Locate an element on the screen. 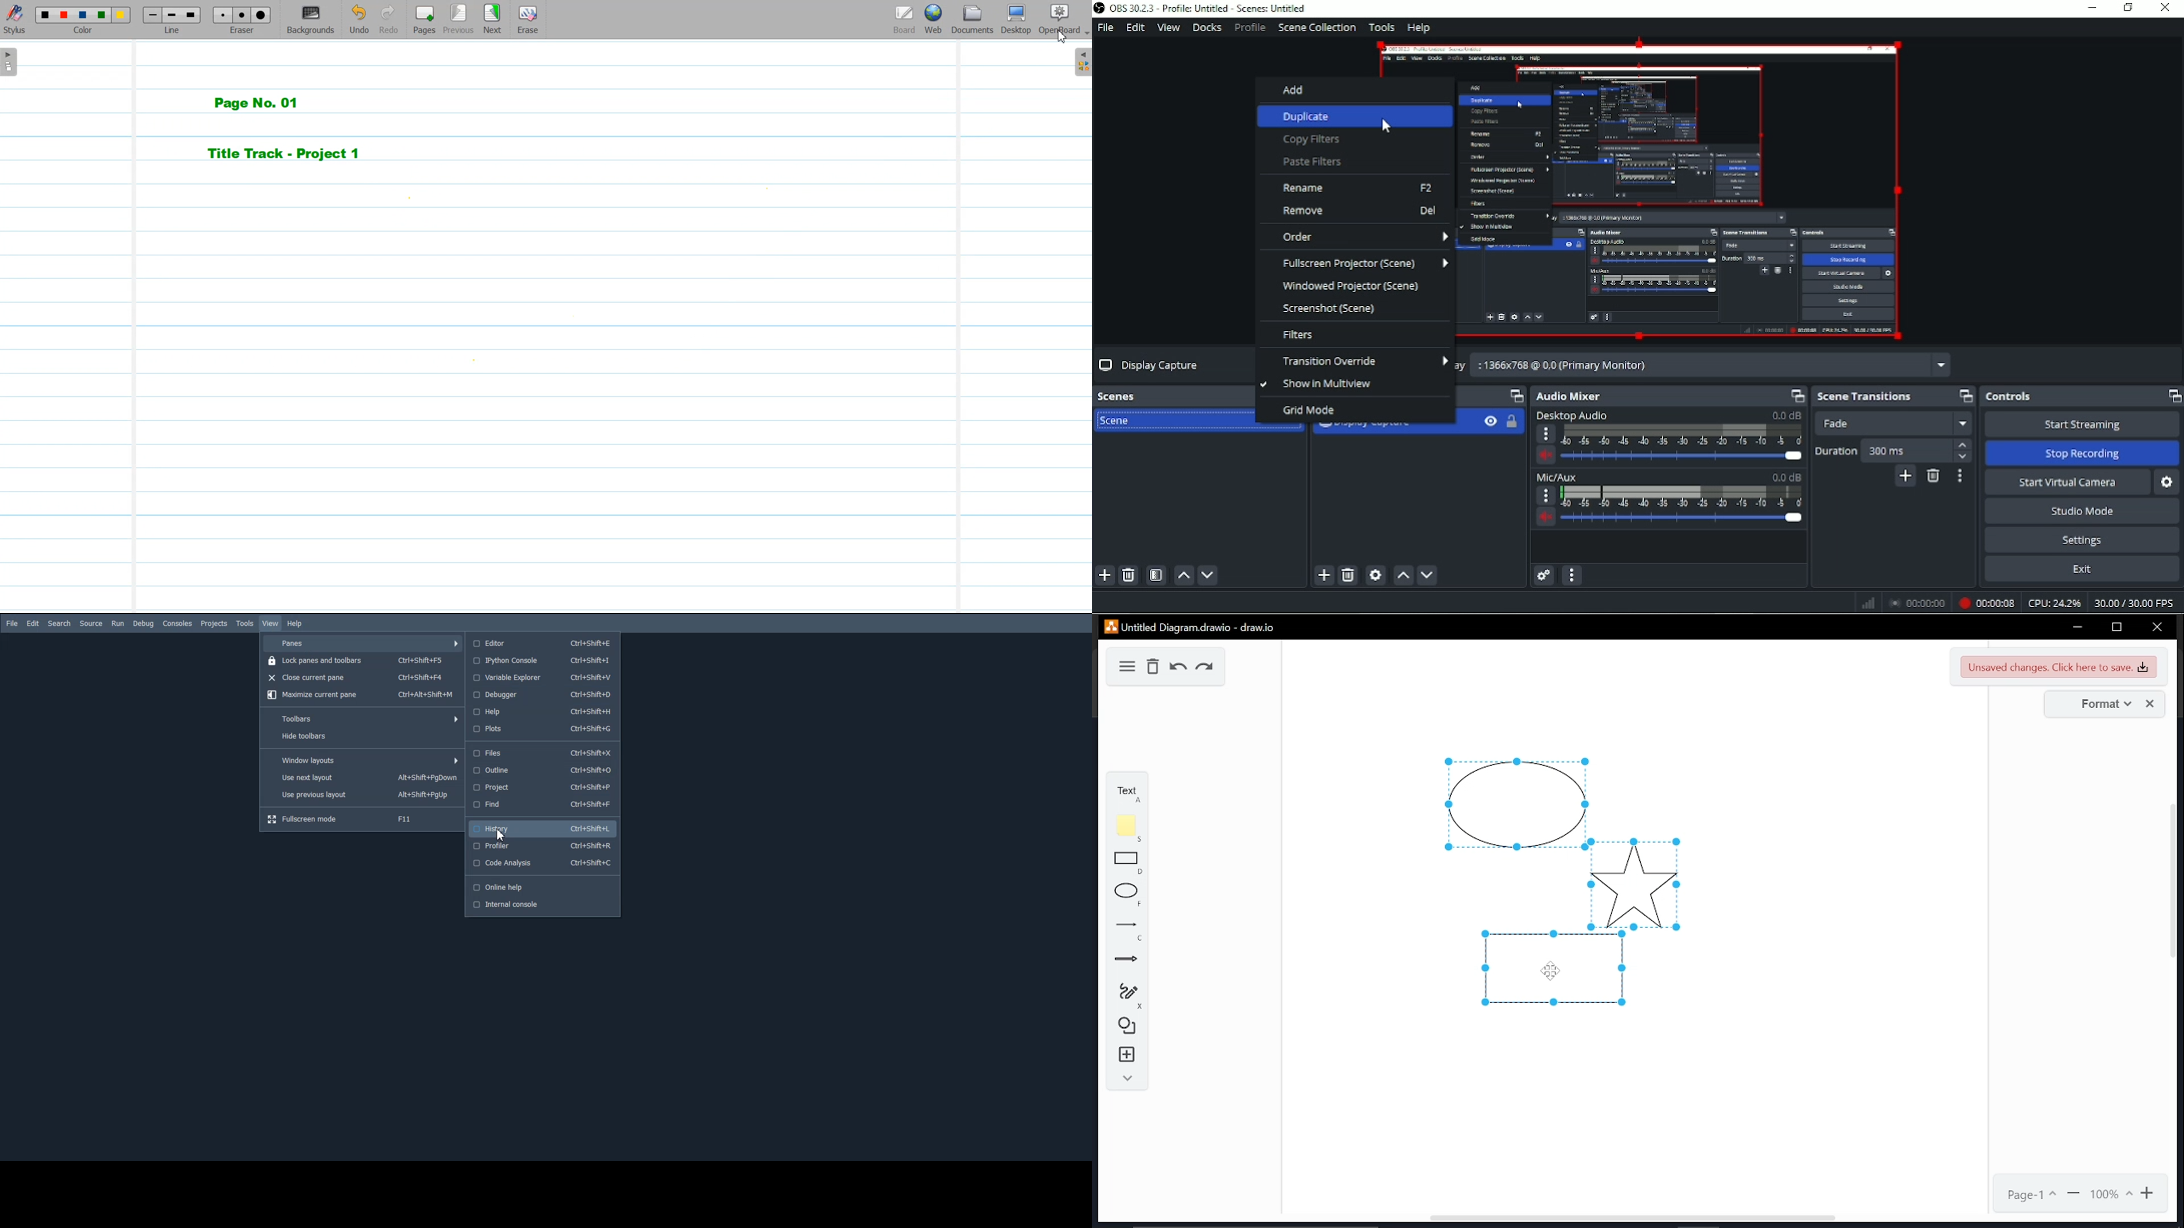 The width and height of the screenshot is (2184, 1232). Scene is located at coordinates (1119, 420).